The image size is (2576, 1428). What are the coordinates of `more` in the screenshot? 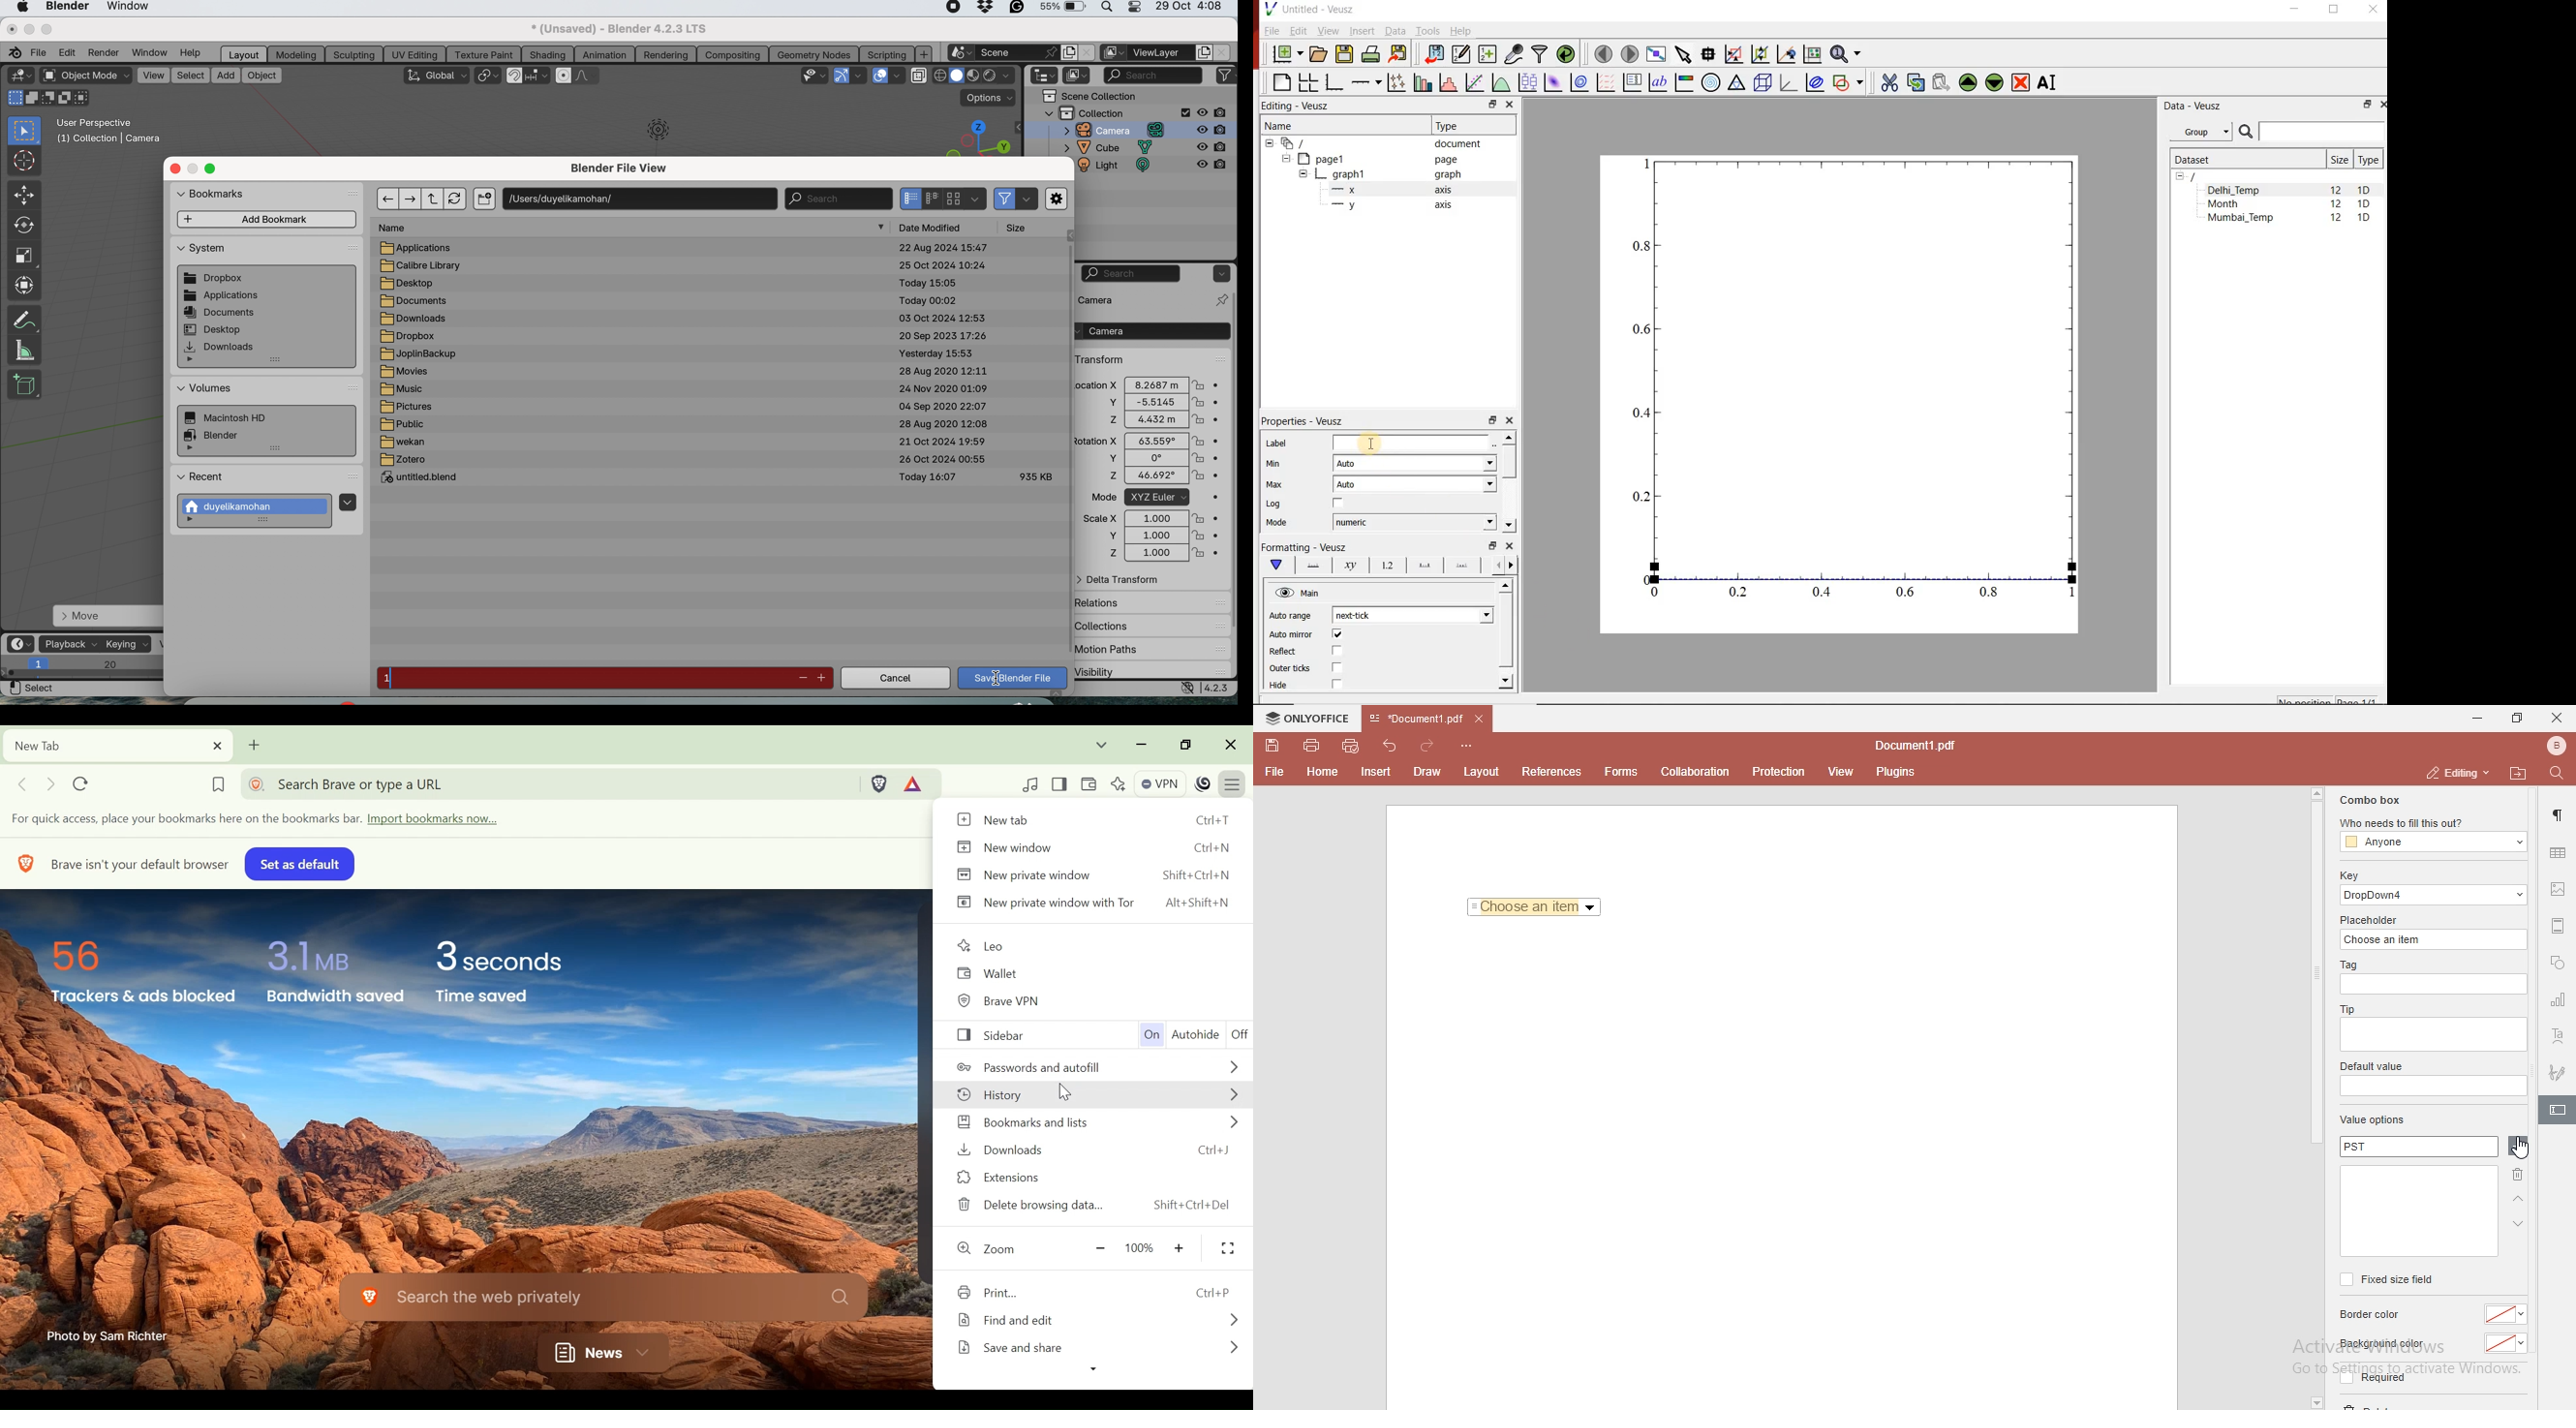 It's located at (192, 449).